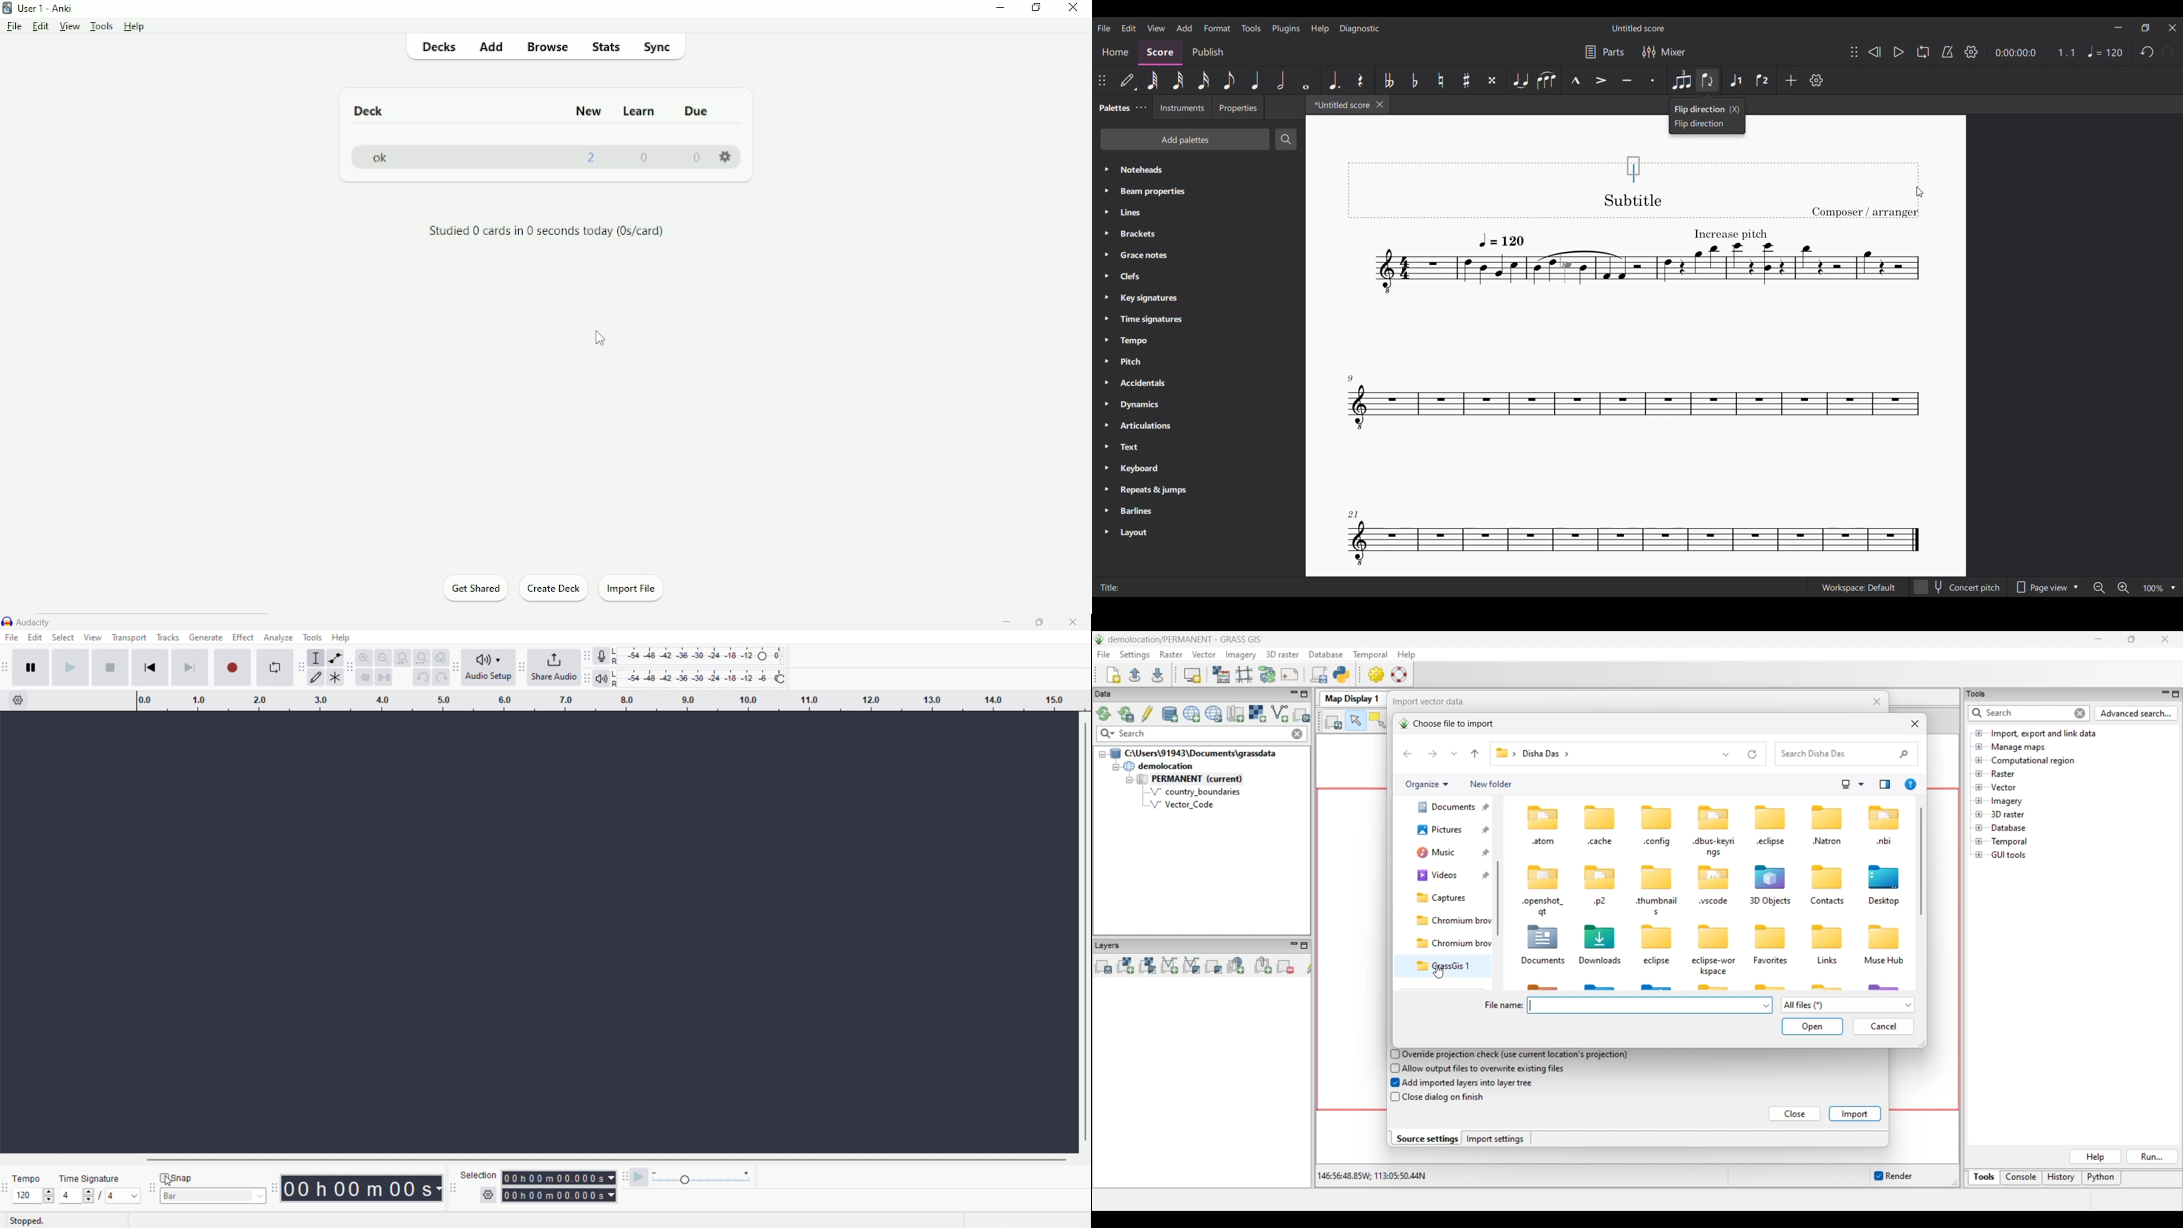 This screenshot has width=2184, height=1232. What do you see at coordinates (1547, 80) in the screenshot?
I see `Slur` at bounding box center [1547, 80].